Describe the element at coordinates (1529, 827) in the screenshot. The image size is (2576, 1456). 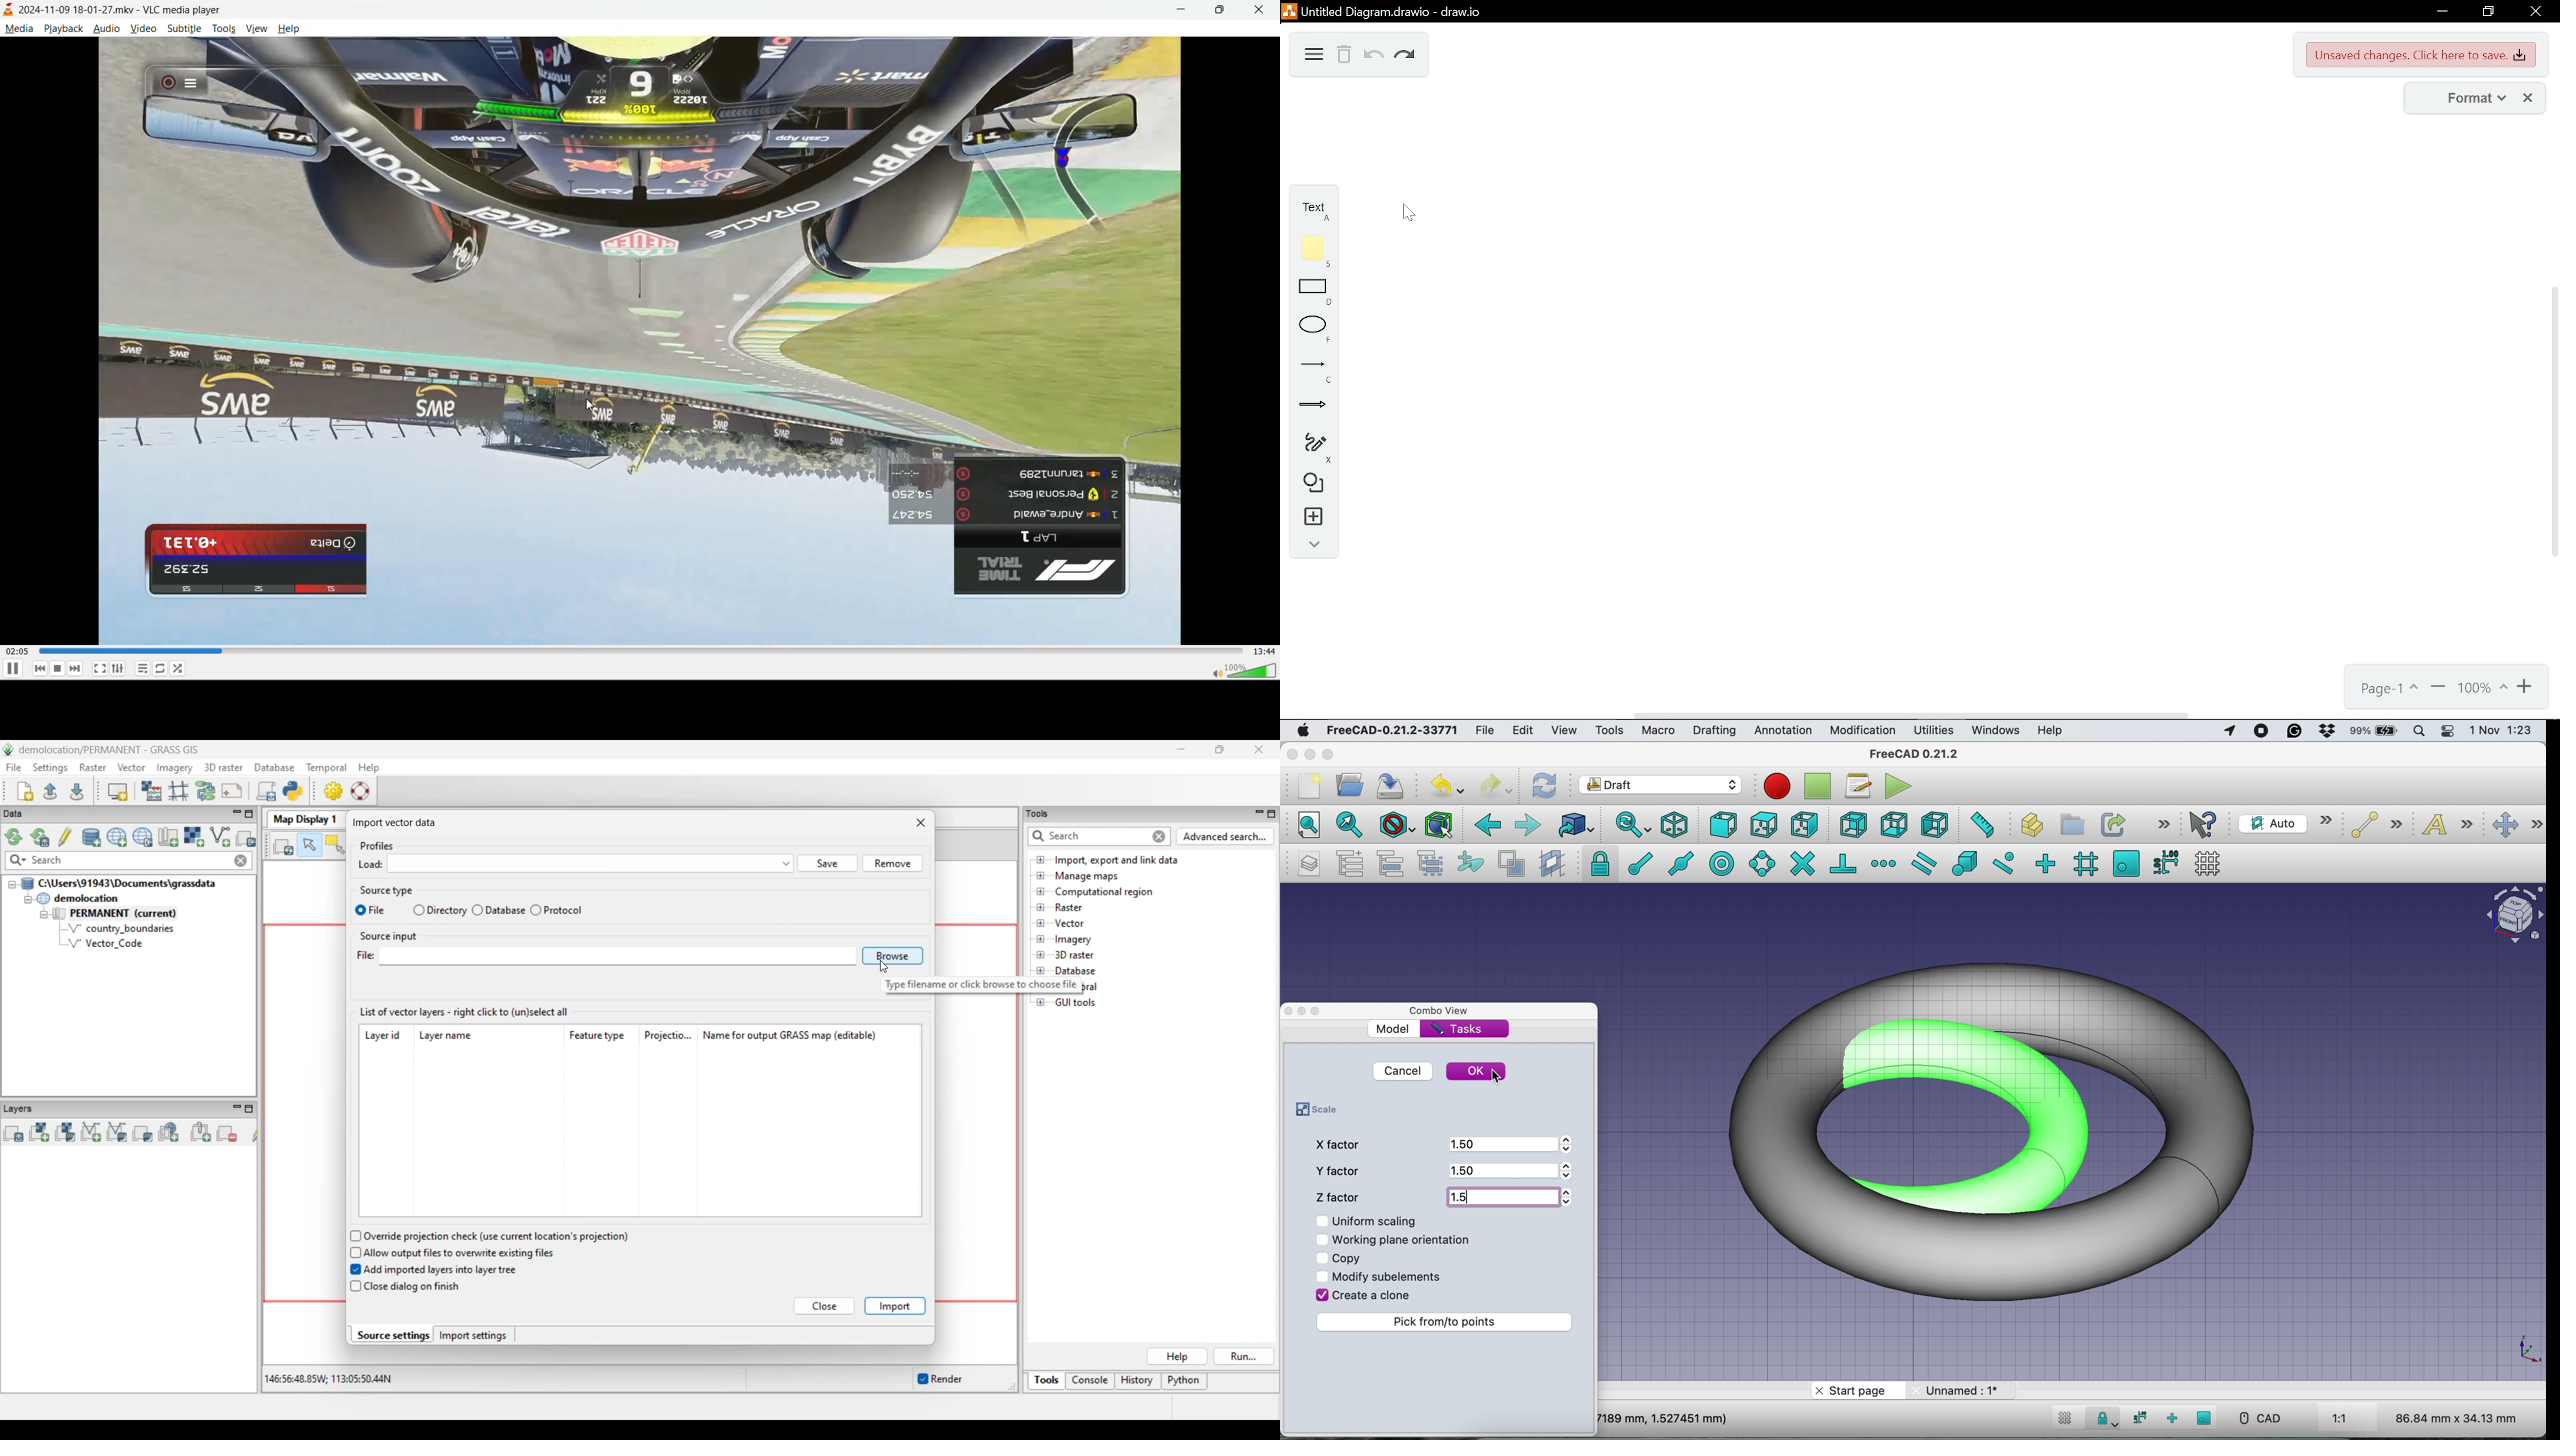
I see `forward` at that location.